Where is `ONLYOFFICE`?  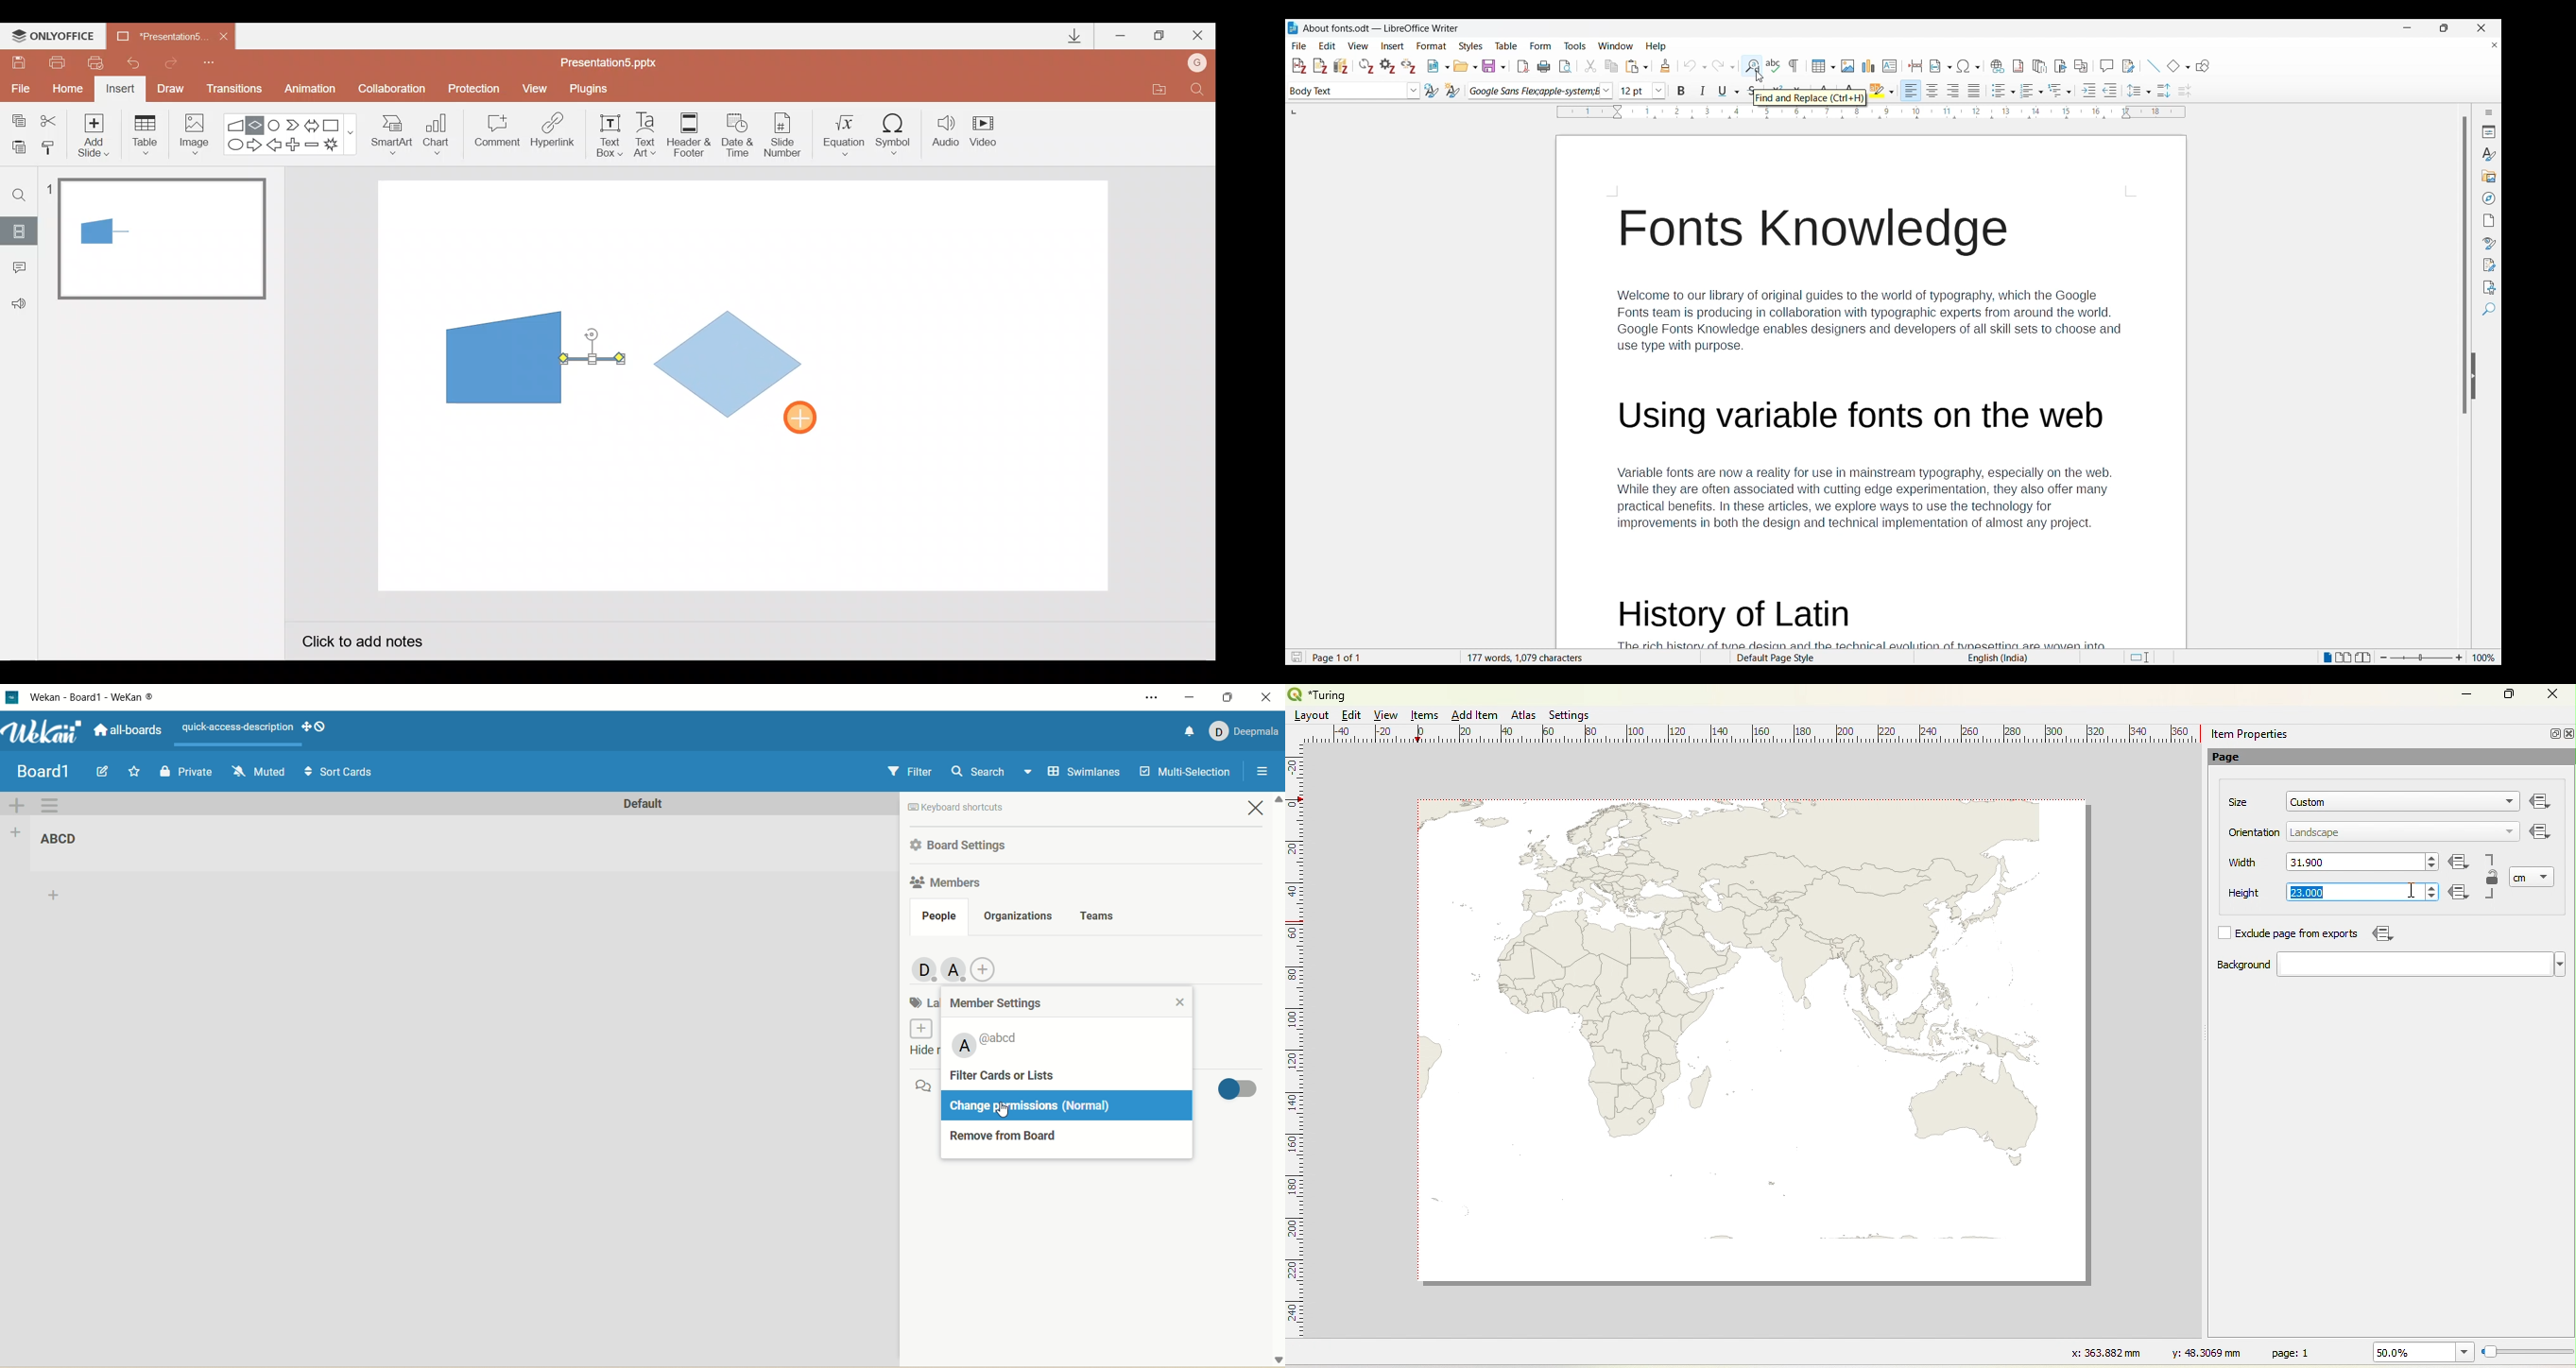 ONLYOFFICE is located at coordinates (56, 36).